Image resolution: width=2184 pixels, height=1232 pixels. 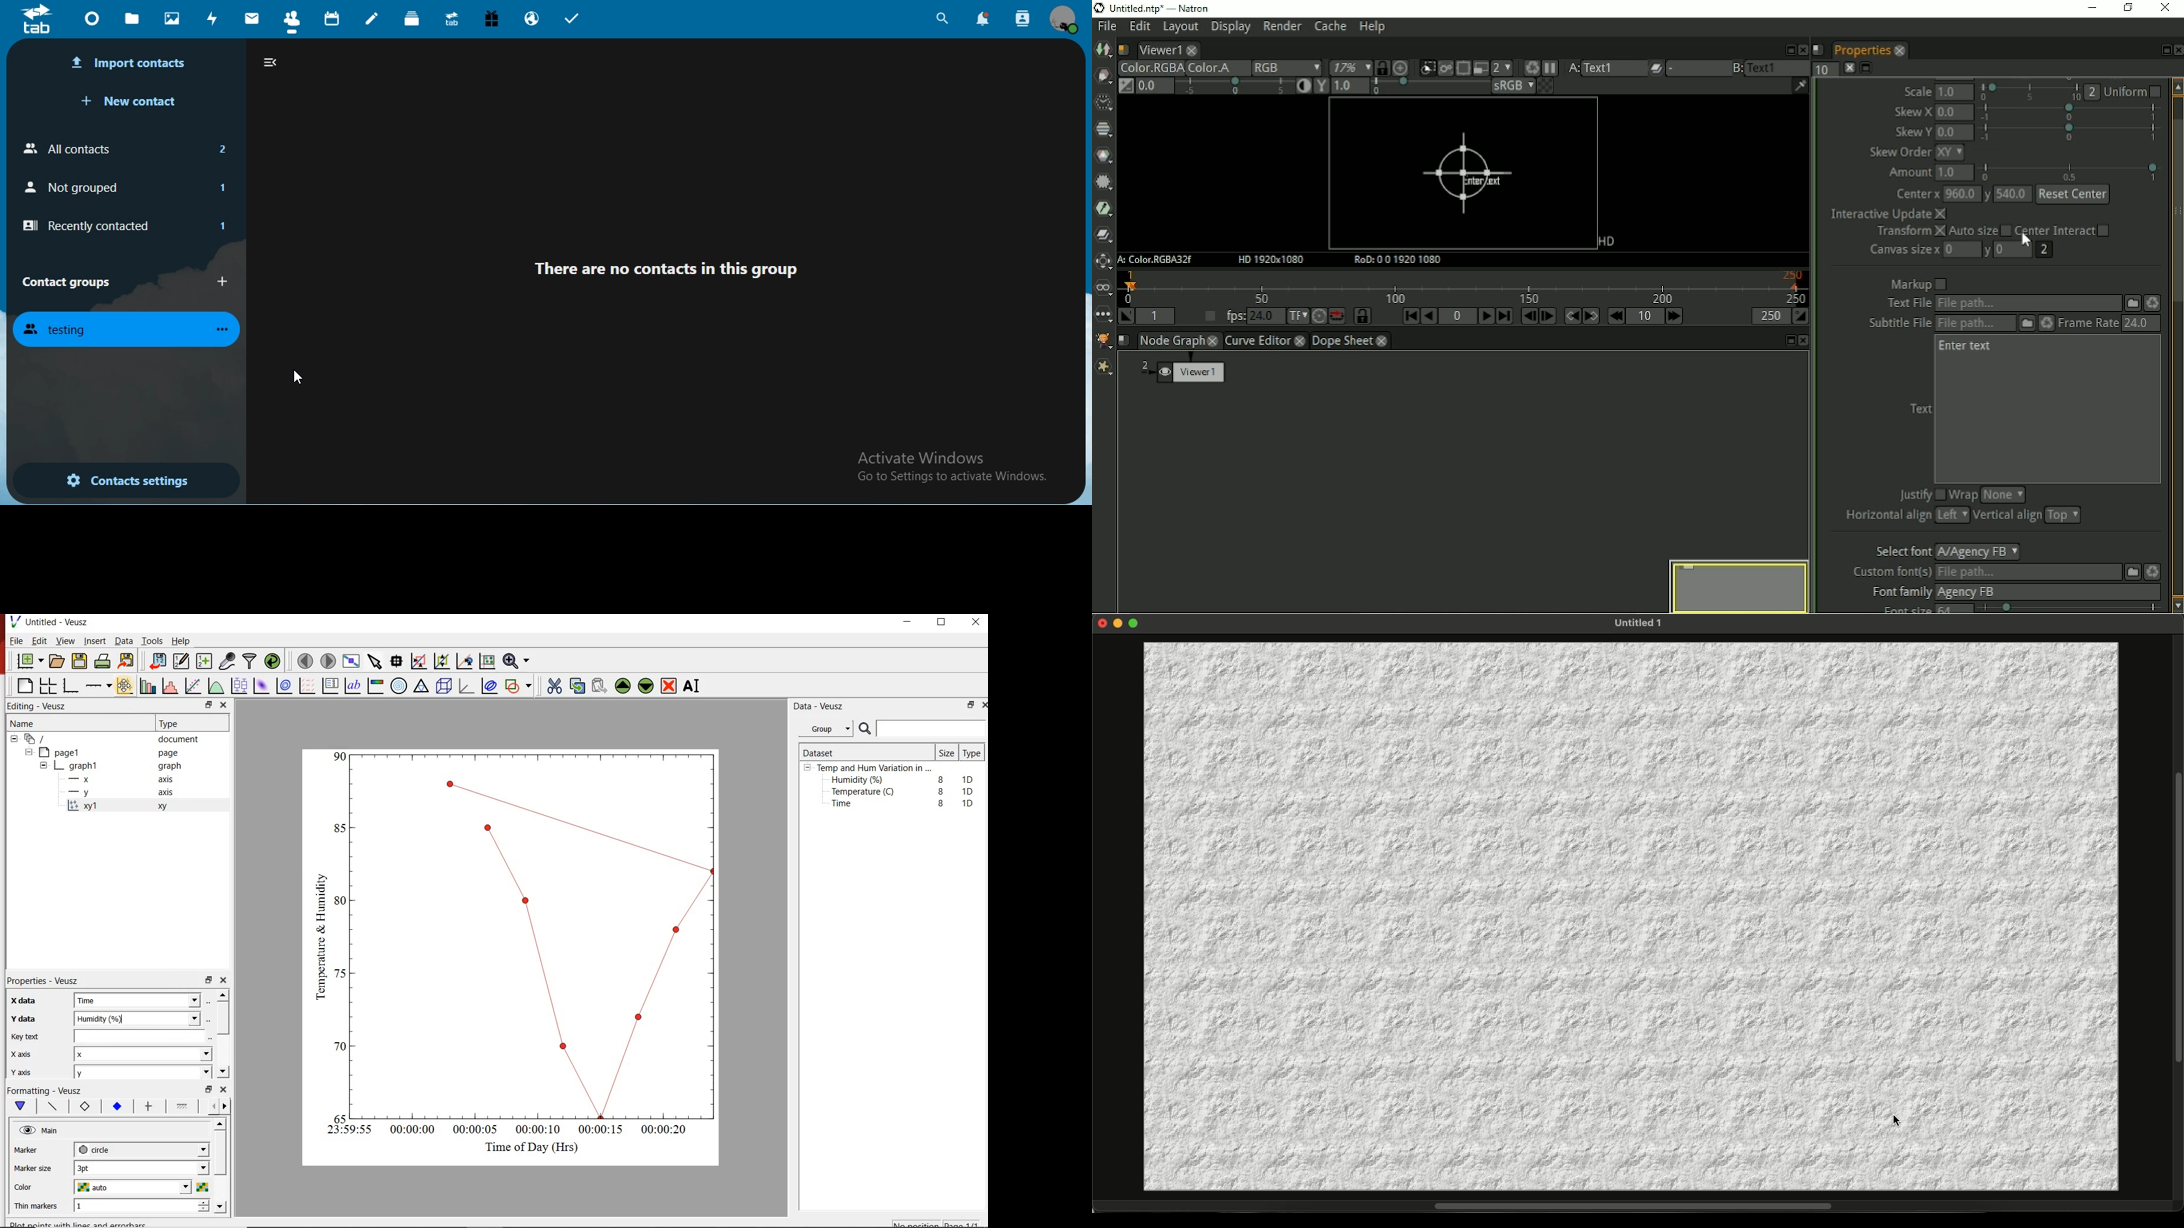 I want to click on scroll bar, so click(x=221, y=1164).